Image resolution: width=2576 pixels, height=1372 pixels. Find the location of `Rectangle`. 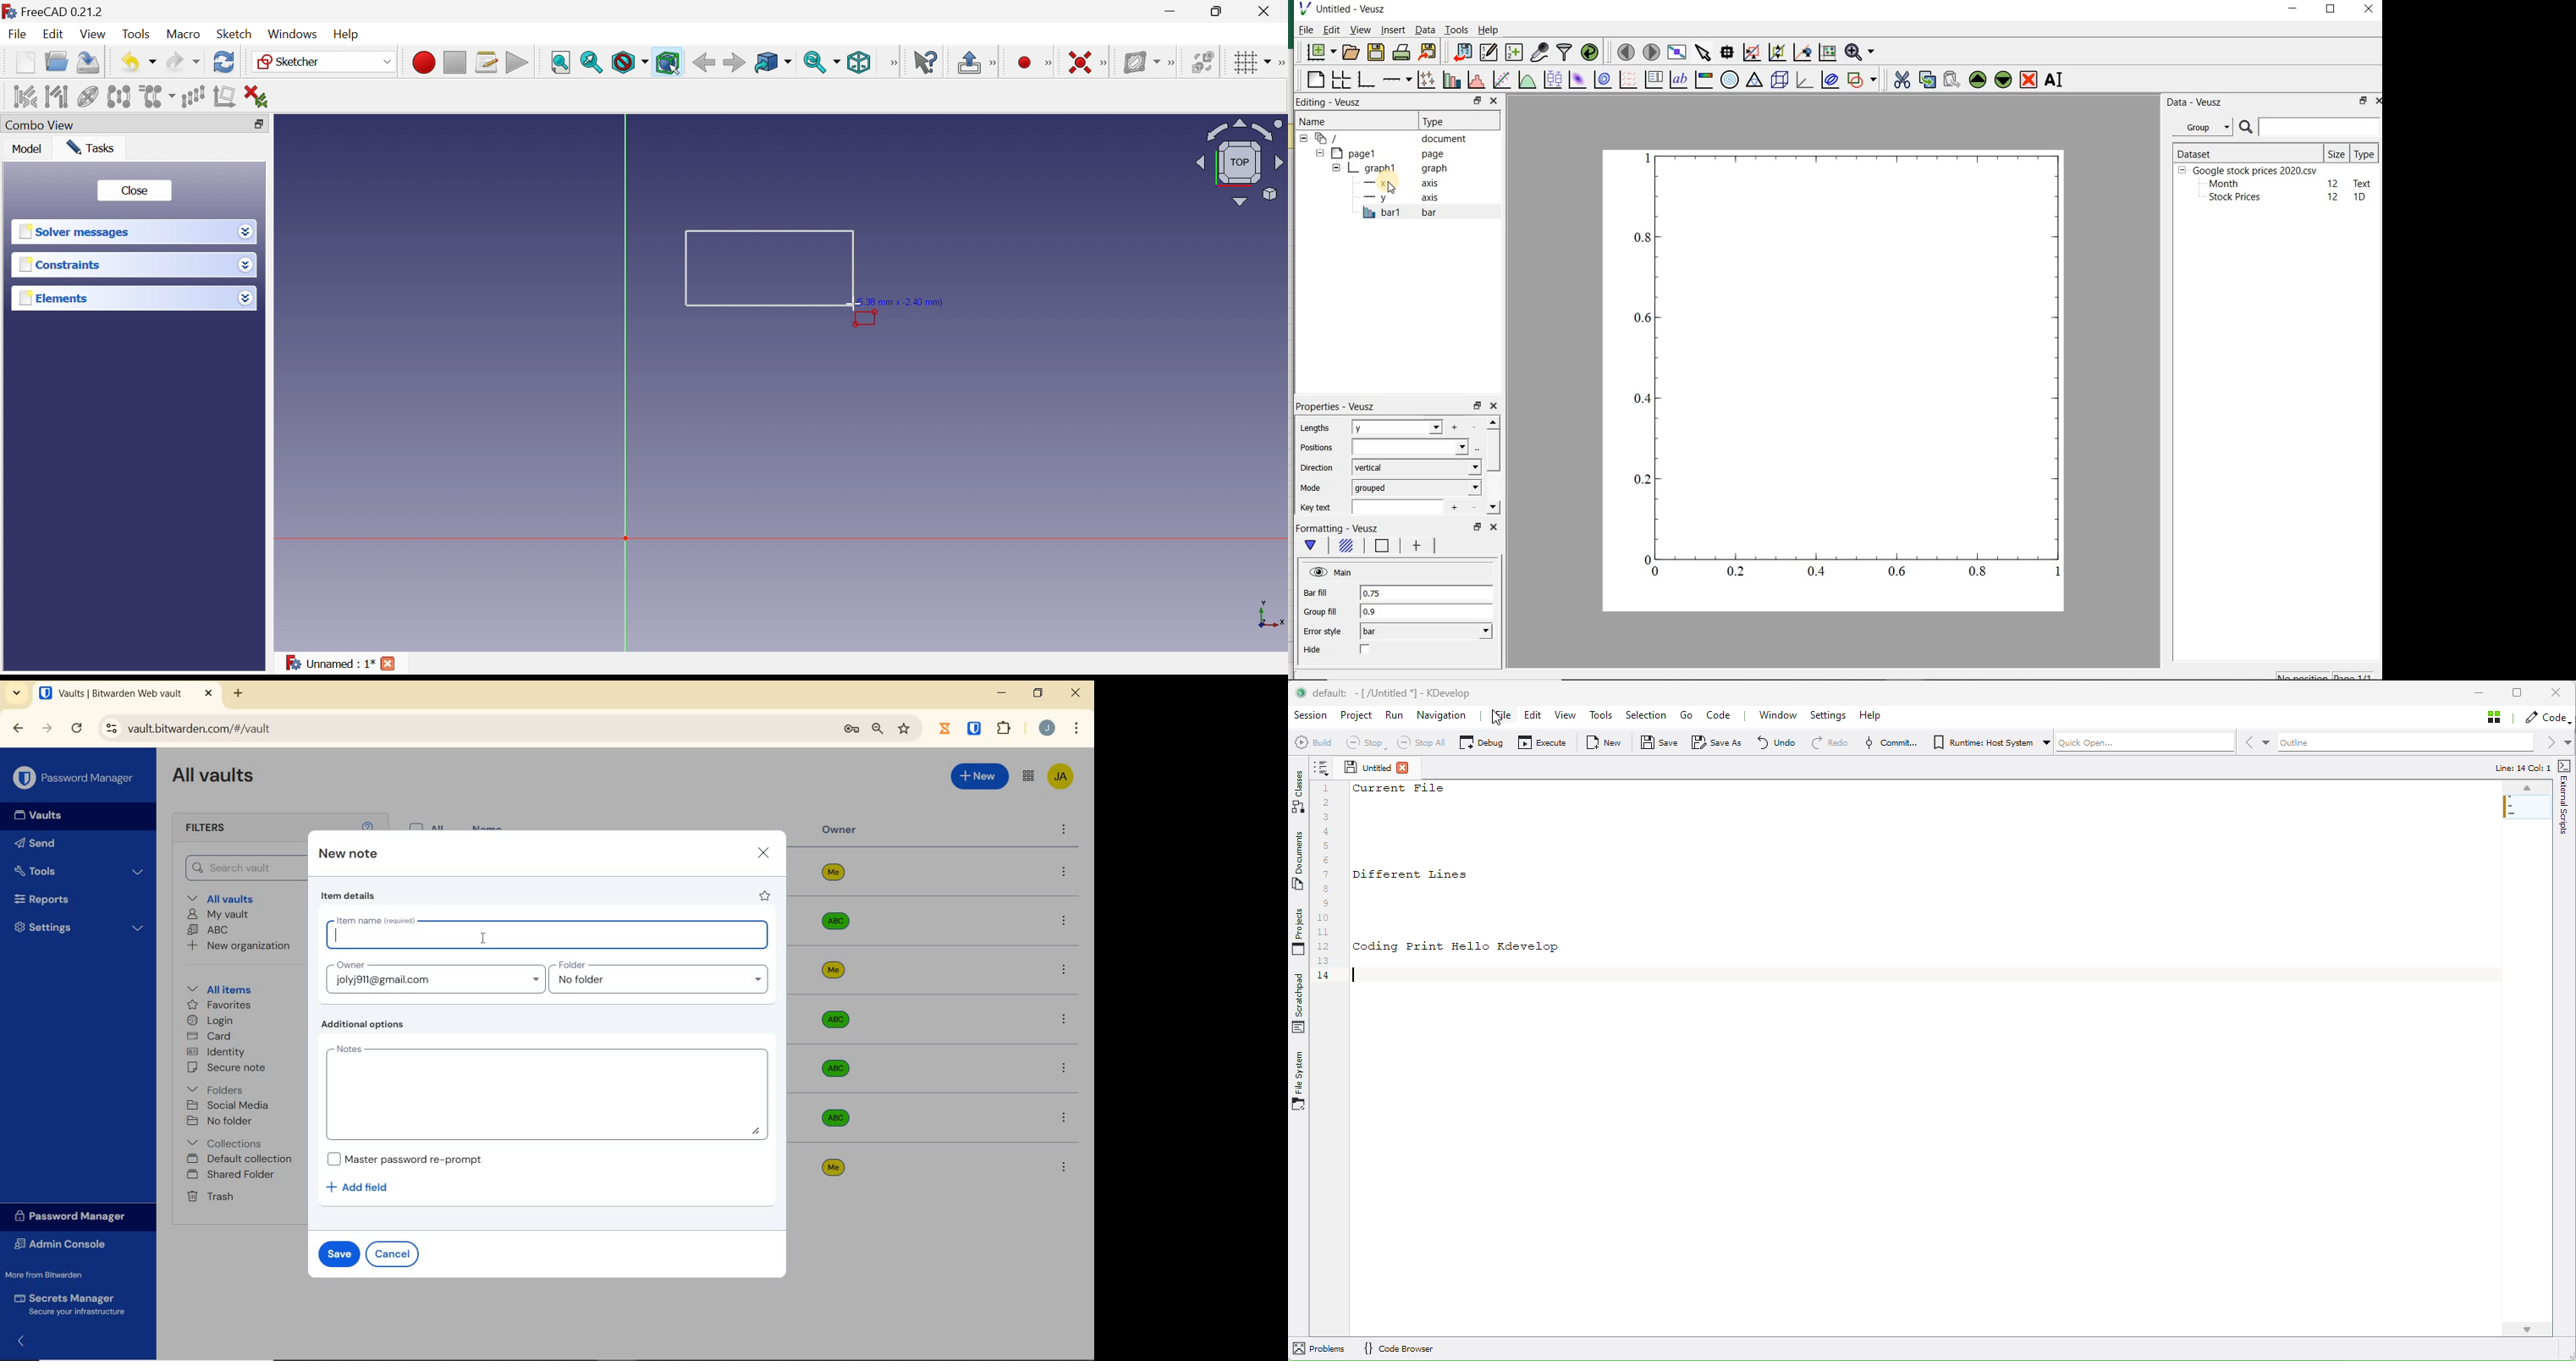

Rectangle is located at coordinates (769, 266).